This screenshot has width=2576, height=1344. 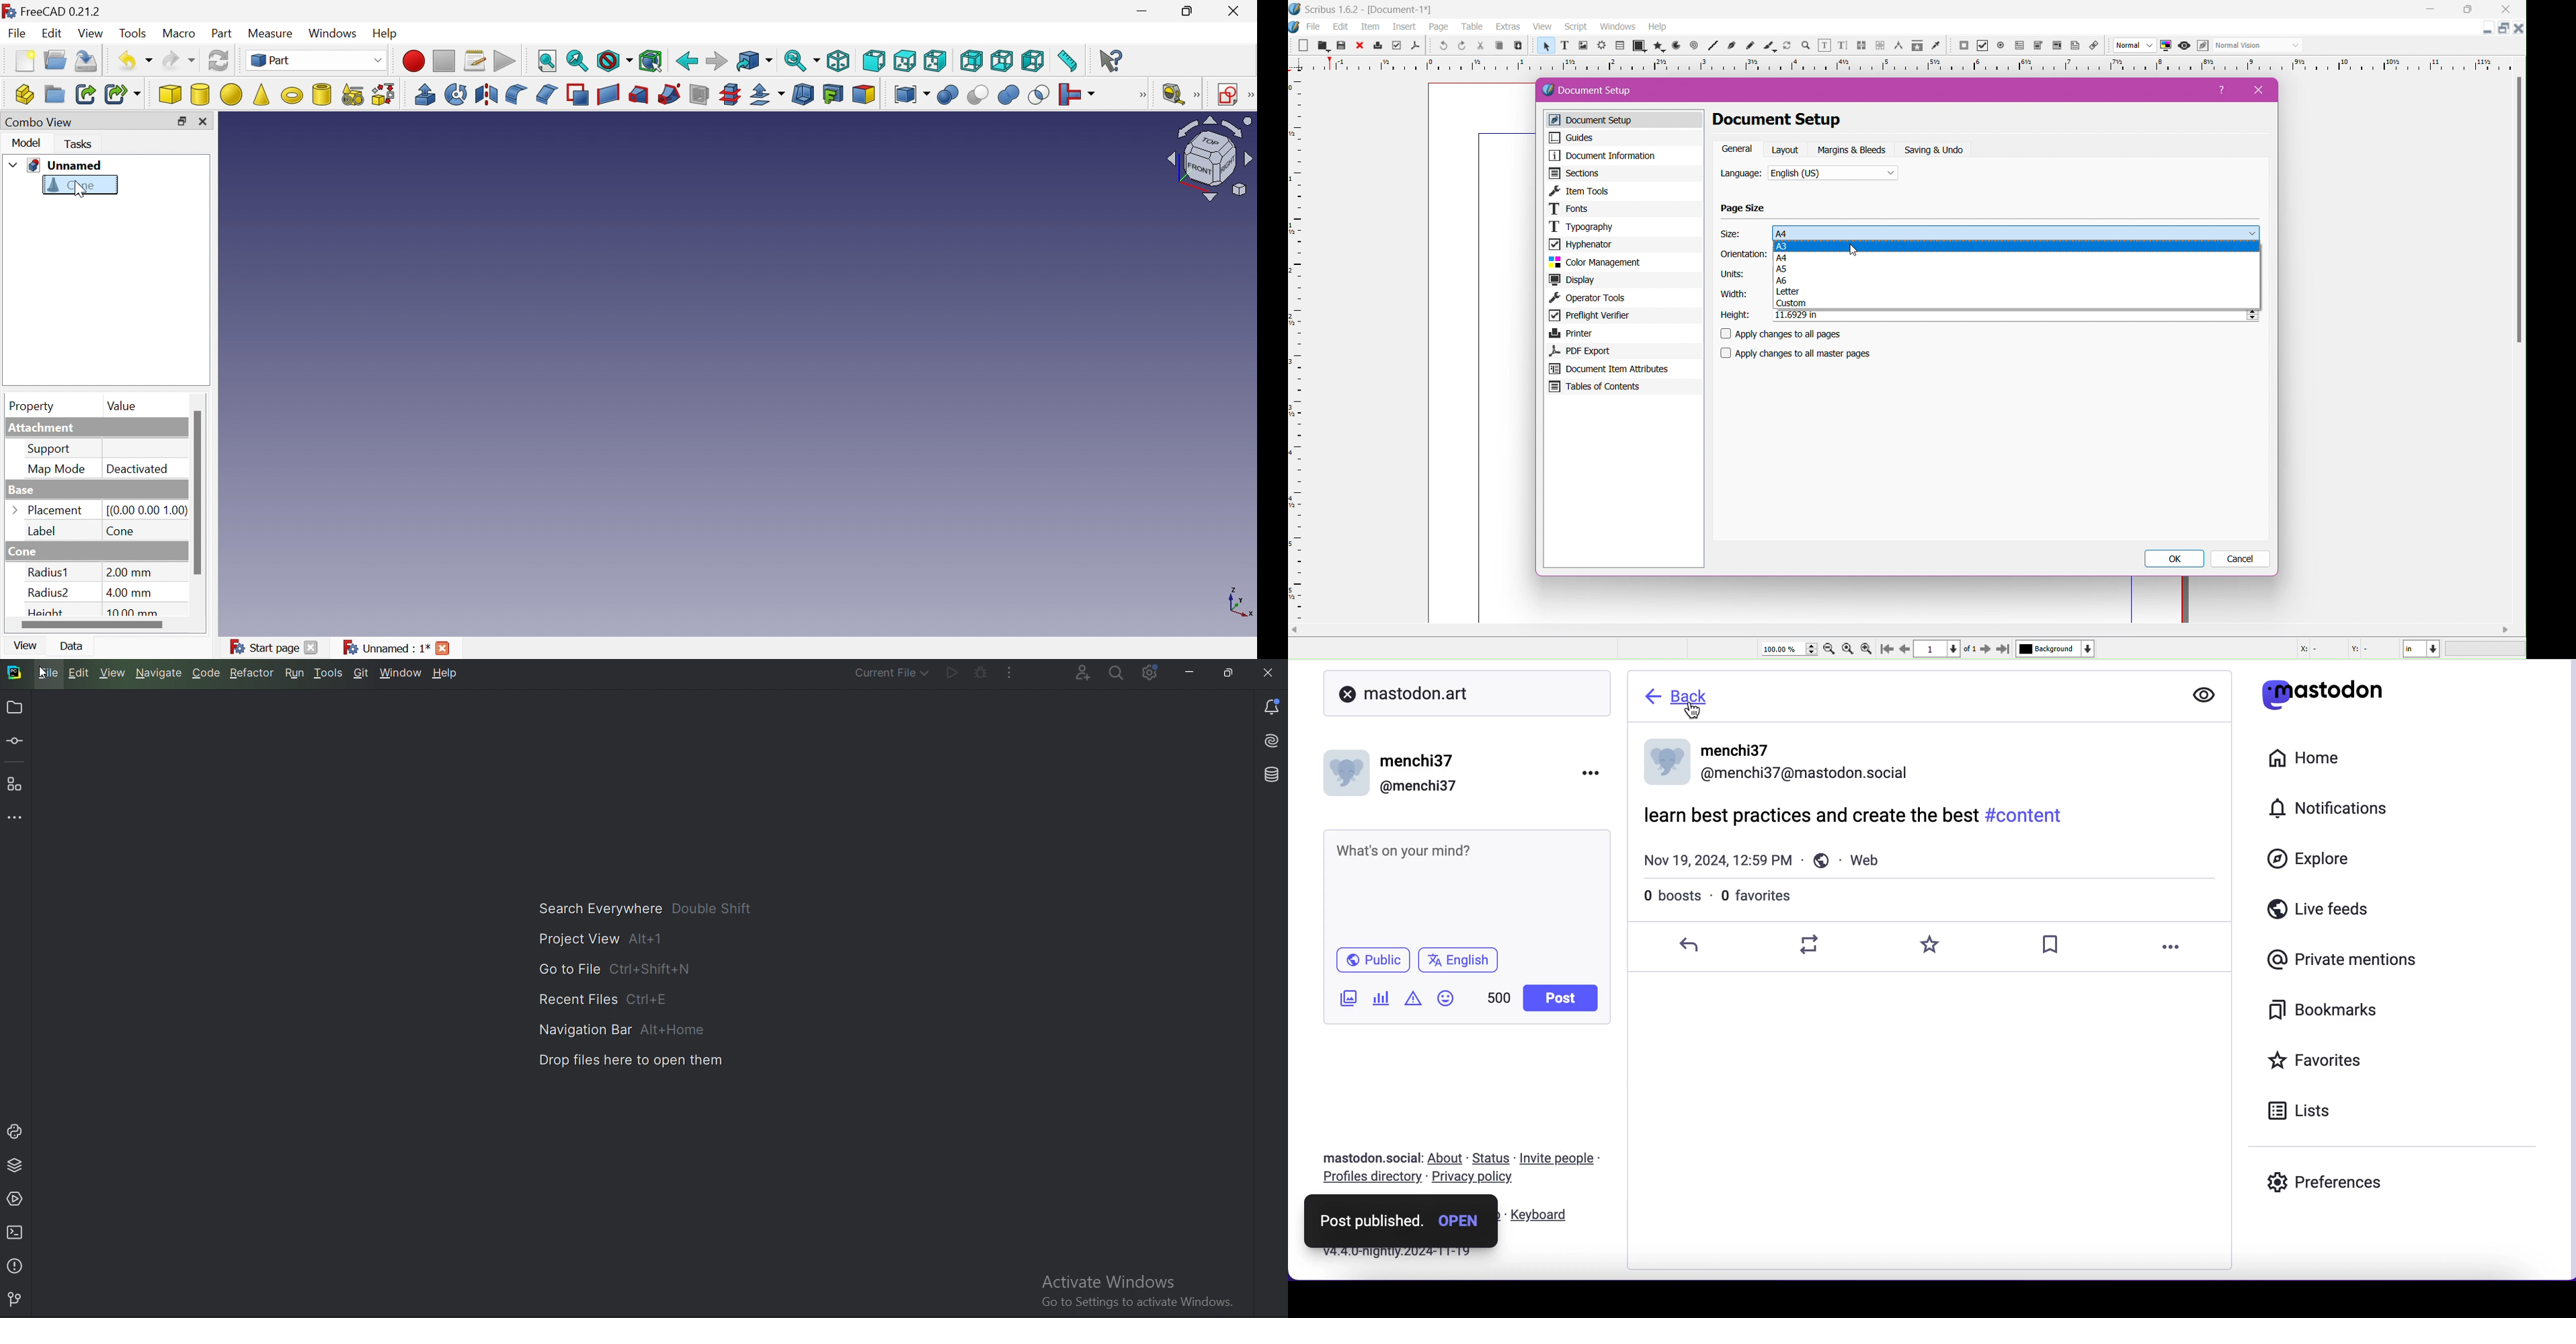 What do you see at coordinates (219, 62) in the screenshot?
I see `Refresh` at bounding box center [219, 62].